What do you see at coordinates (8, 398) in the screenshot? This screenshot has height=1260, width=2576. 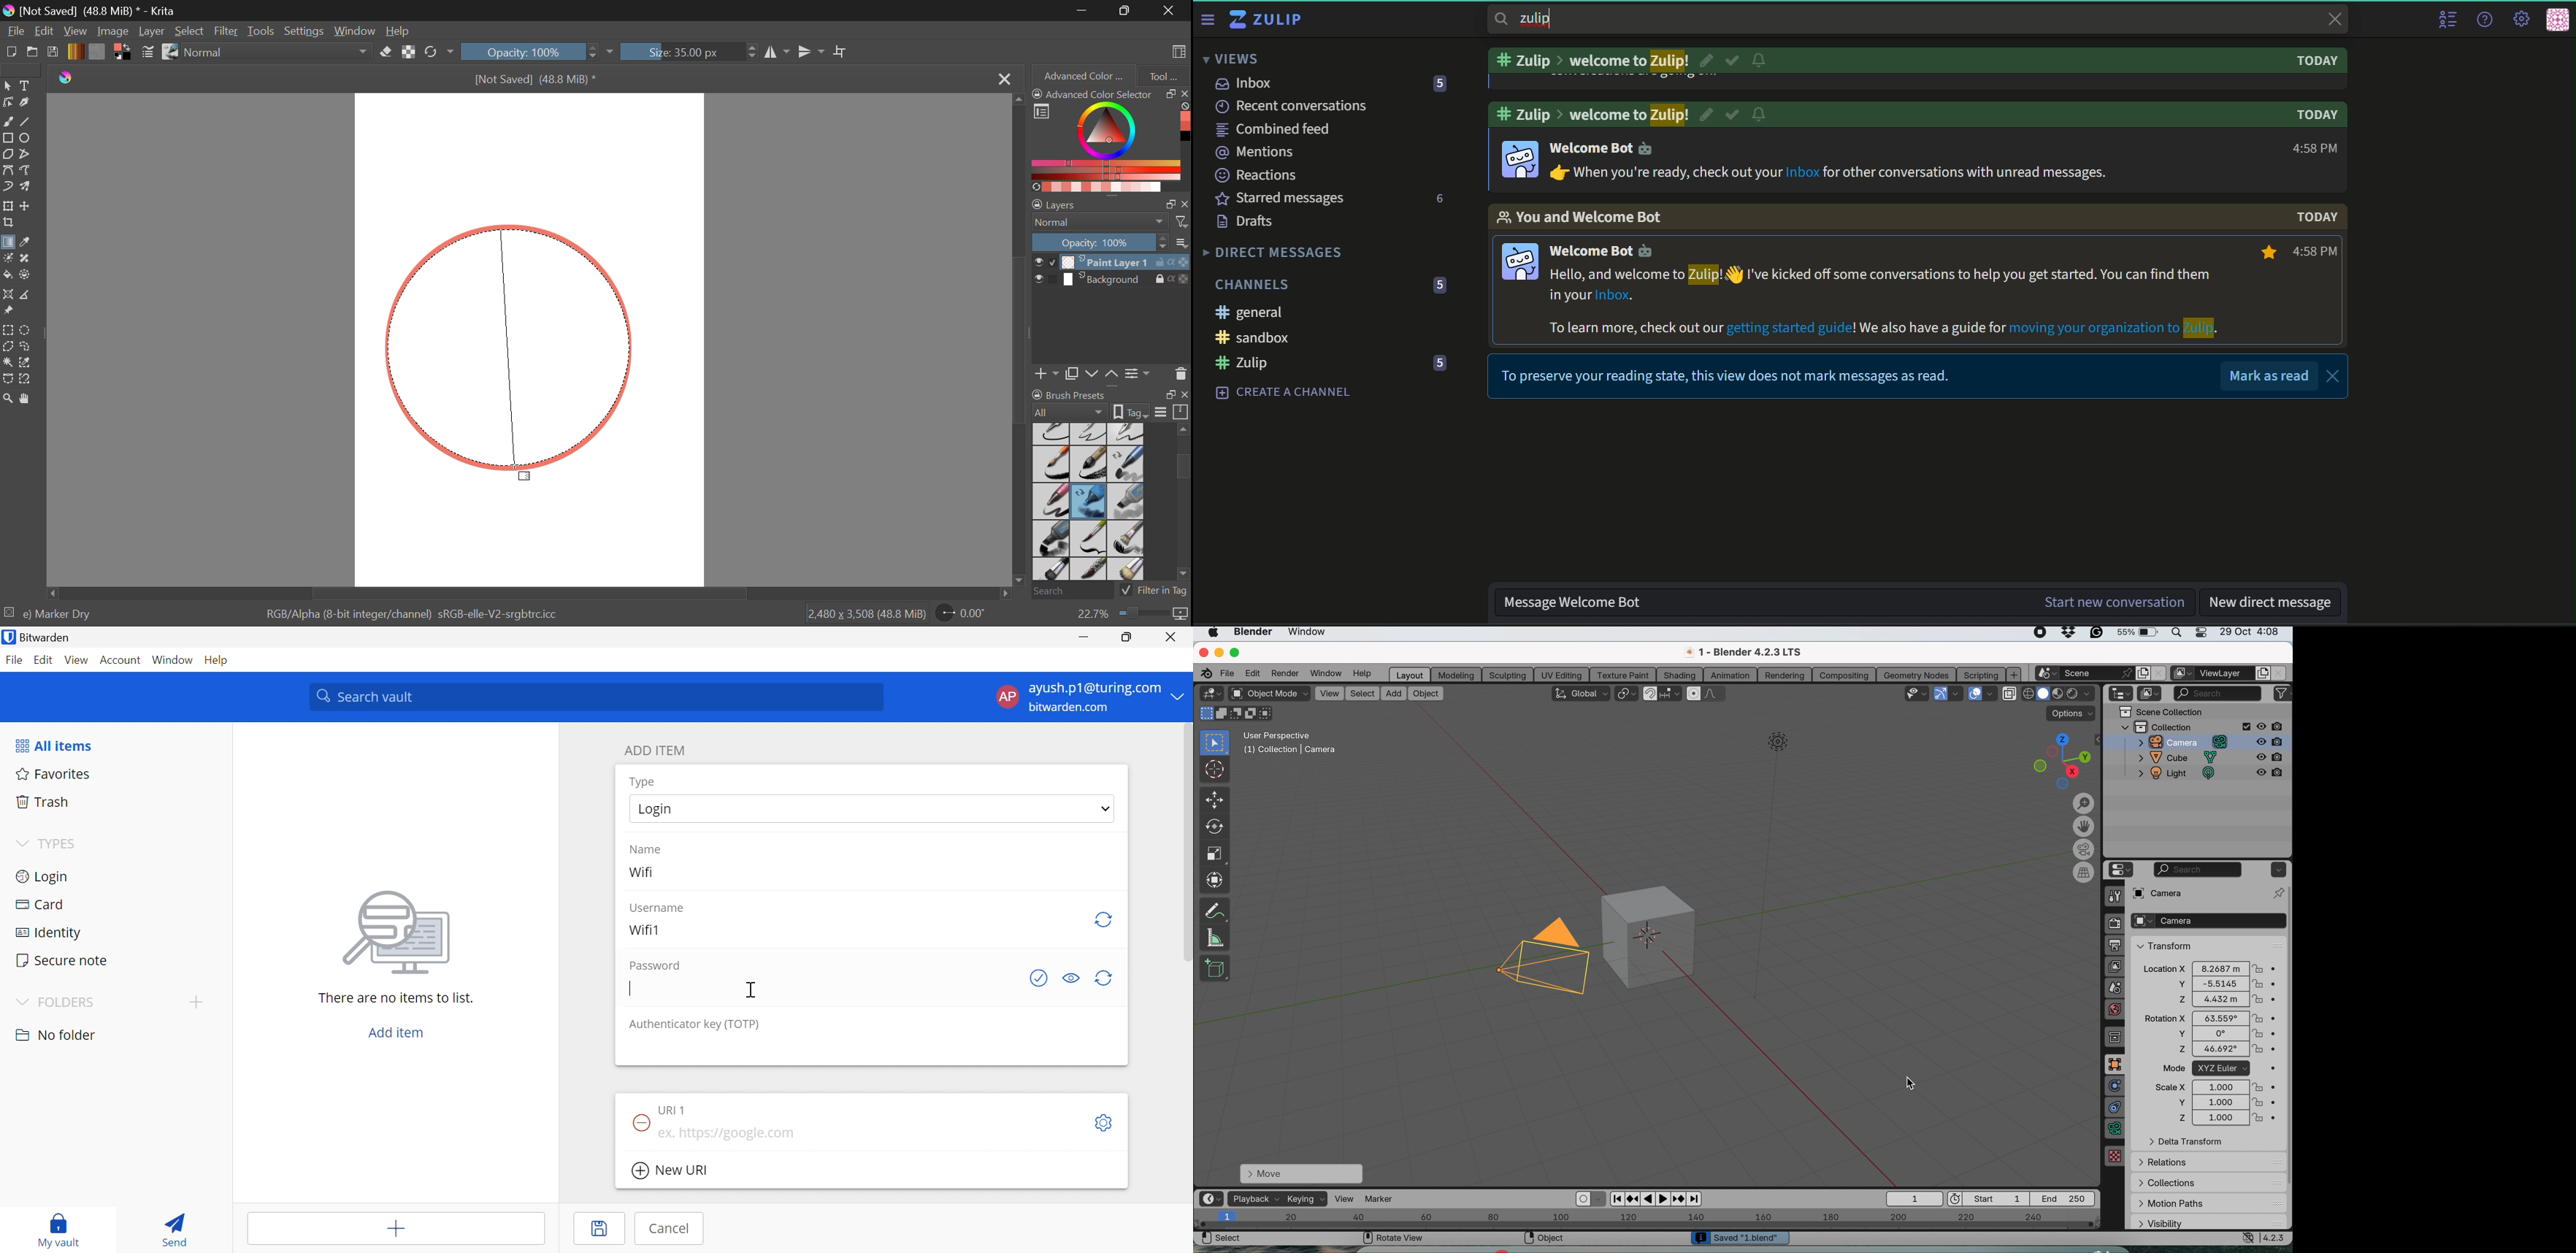 I see `Zoom Tool` at bounding box center [8, 398].